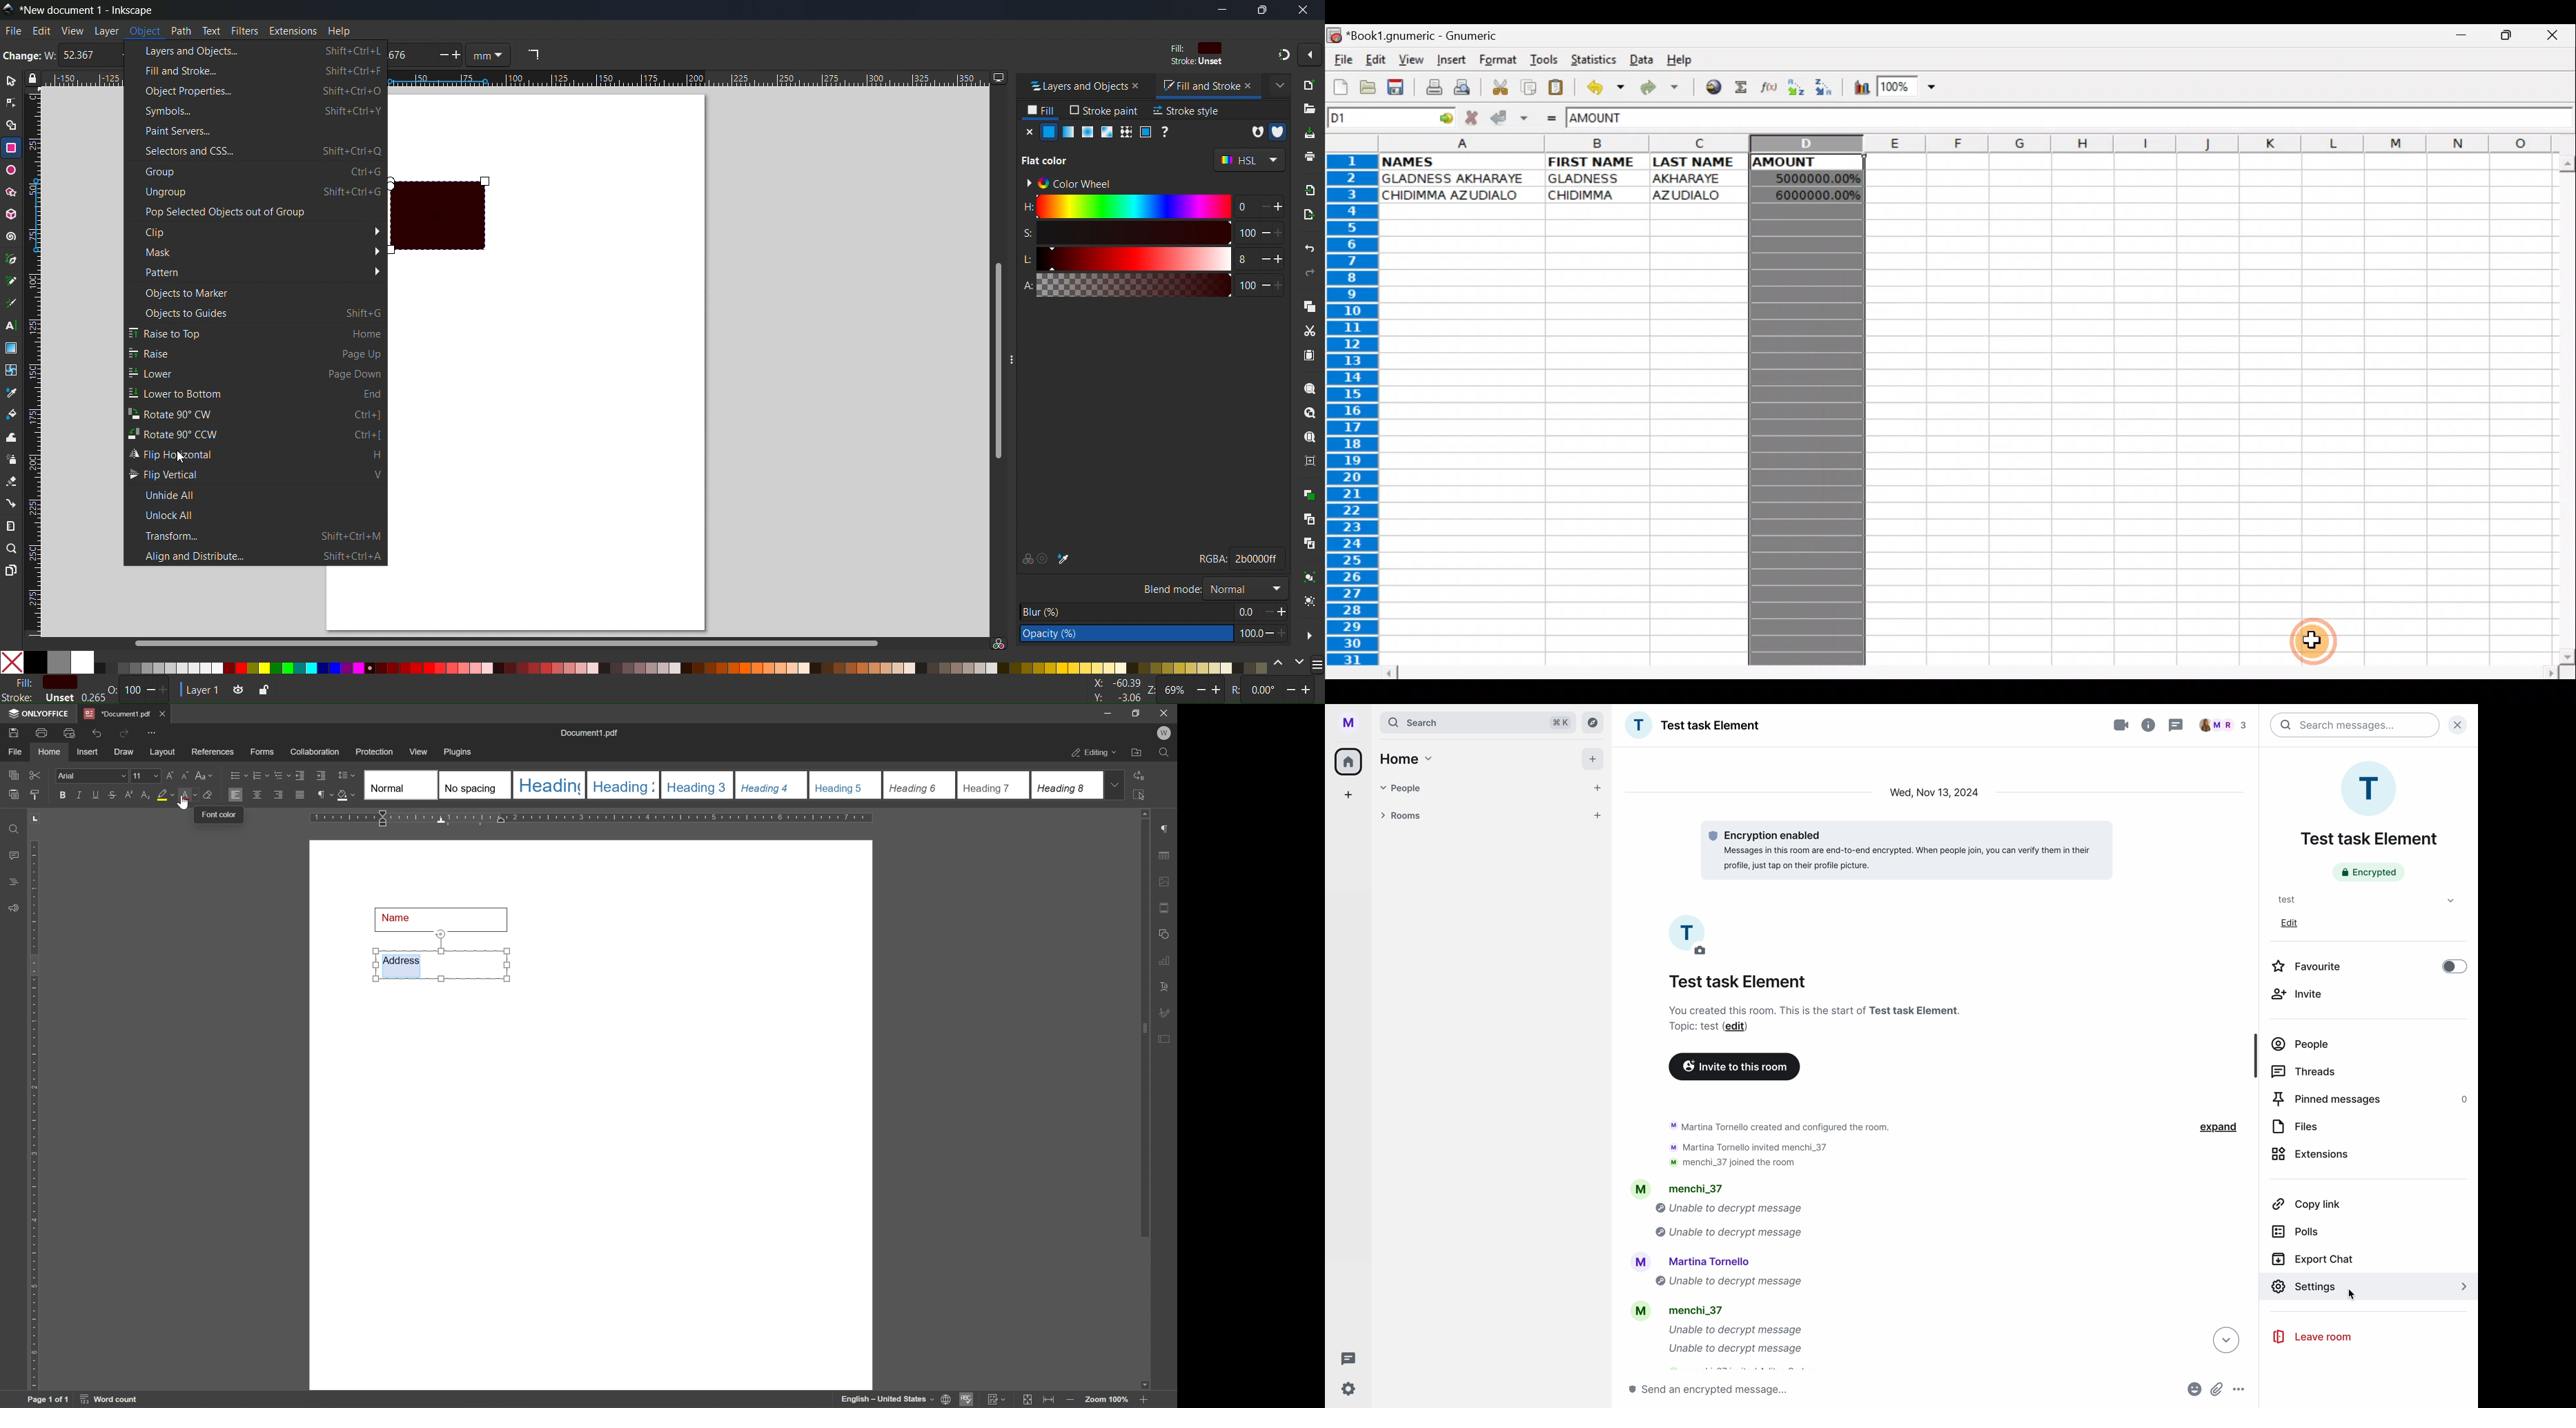  Describe the element at coordinates (440, 956) in the screenshot. I see `Address highlight` at that location.